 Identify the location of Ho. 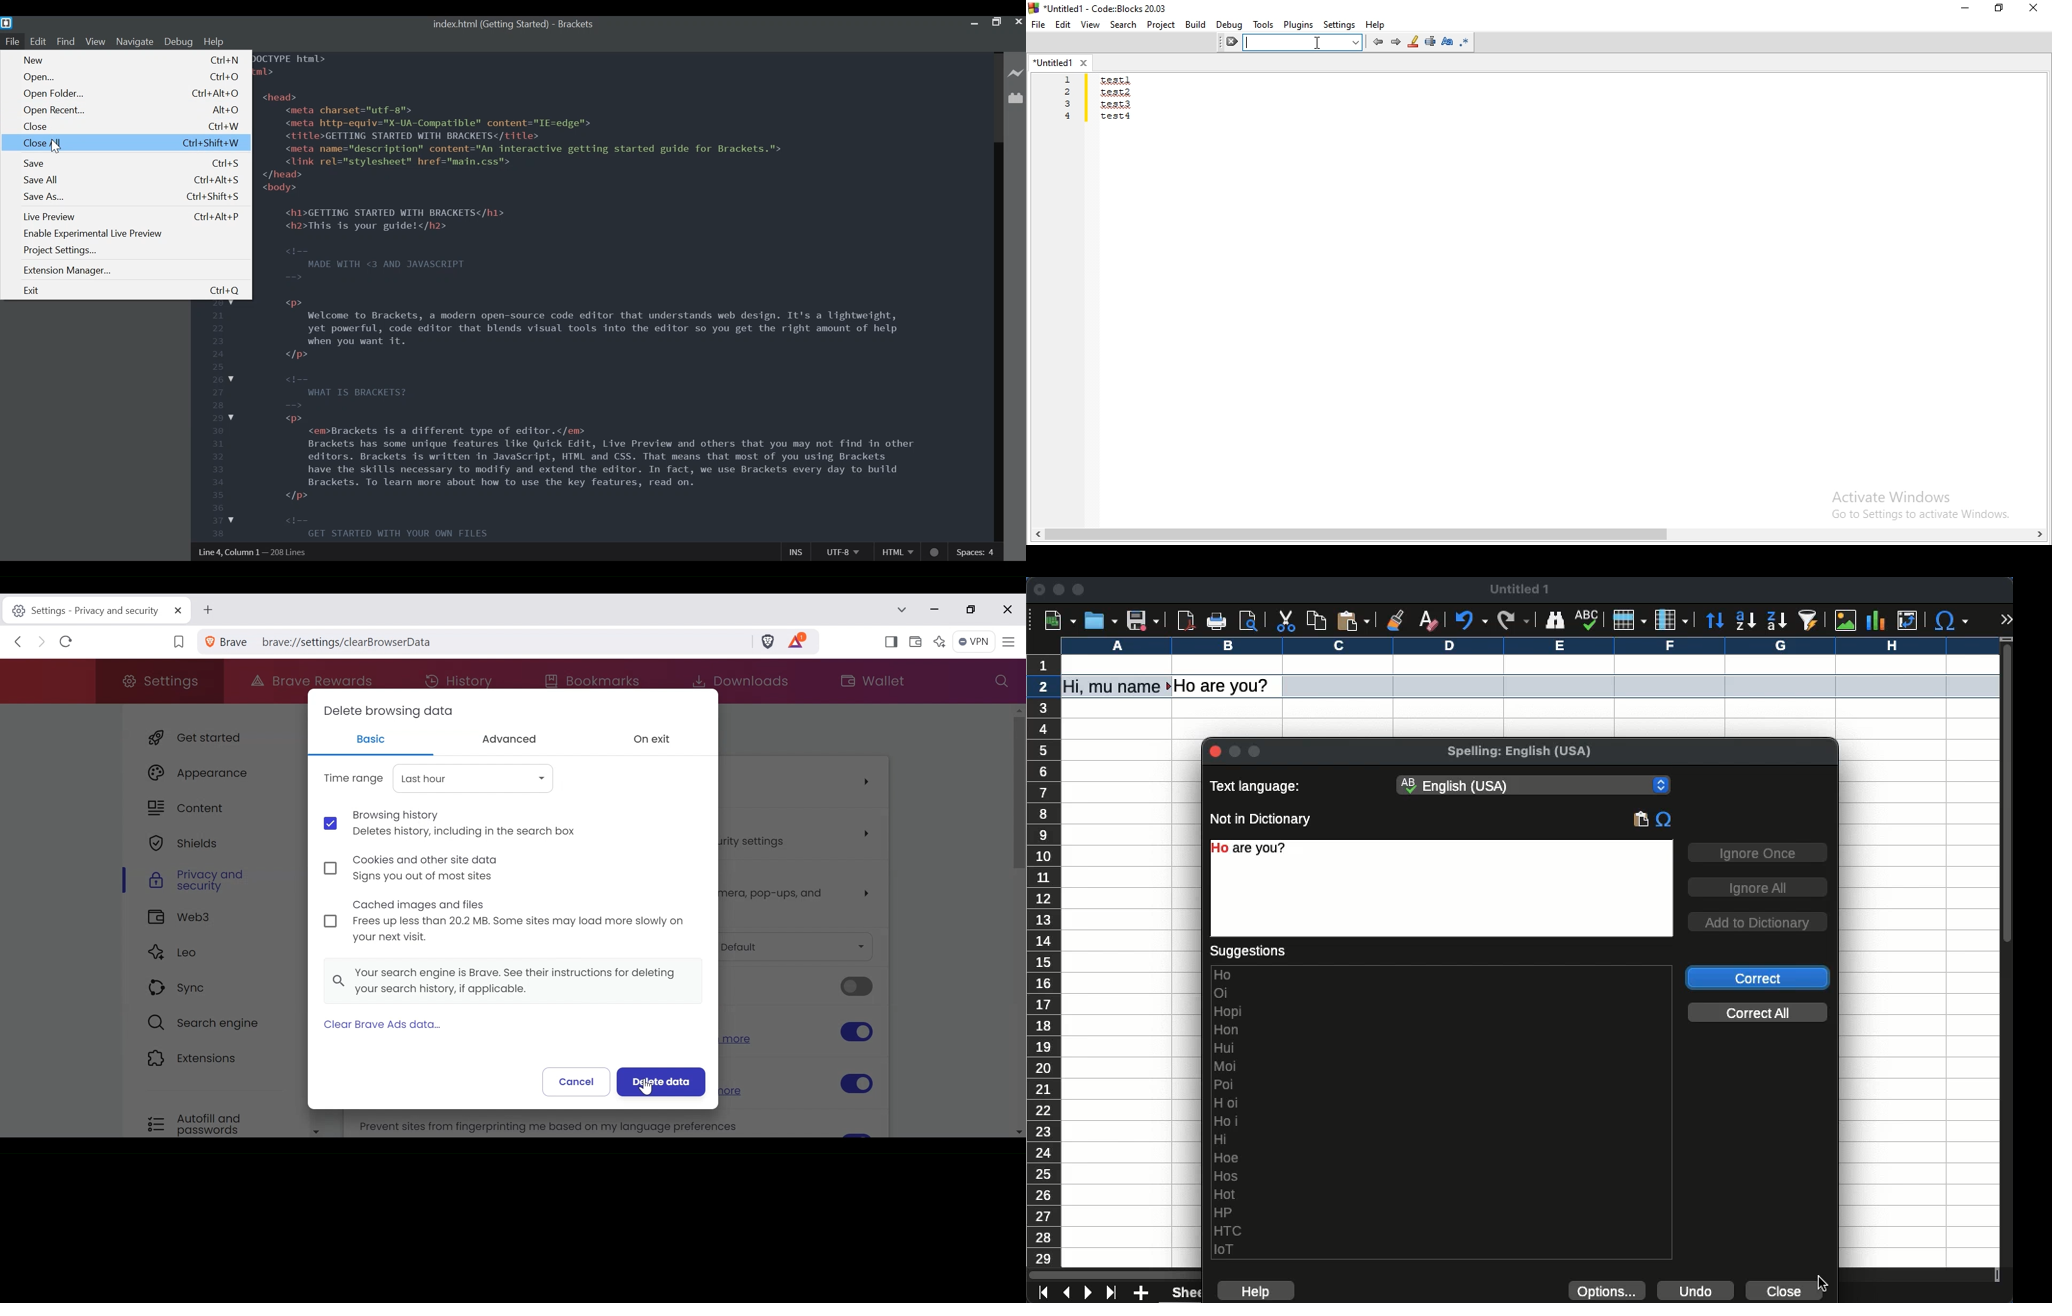
(1443, 975).